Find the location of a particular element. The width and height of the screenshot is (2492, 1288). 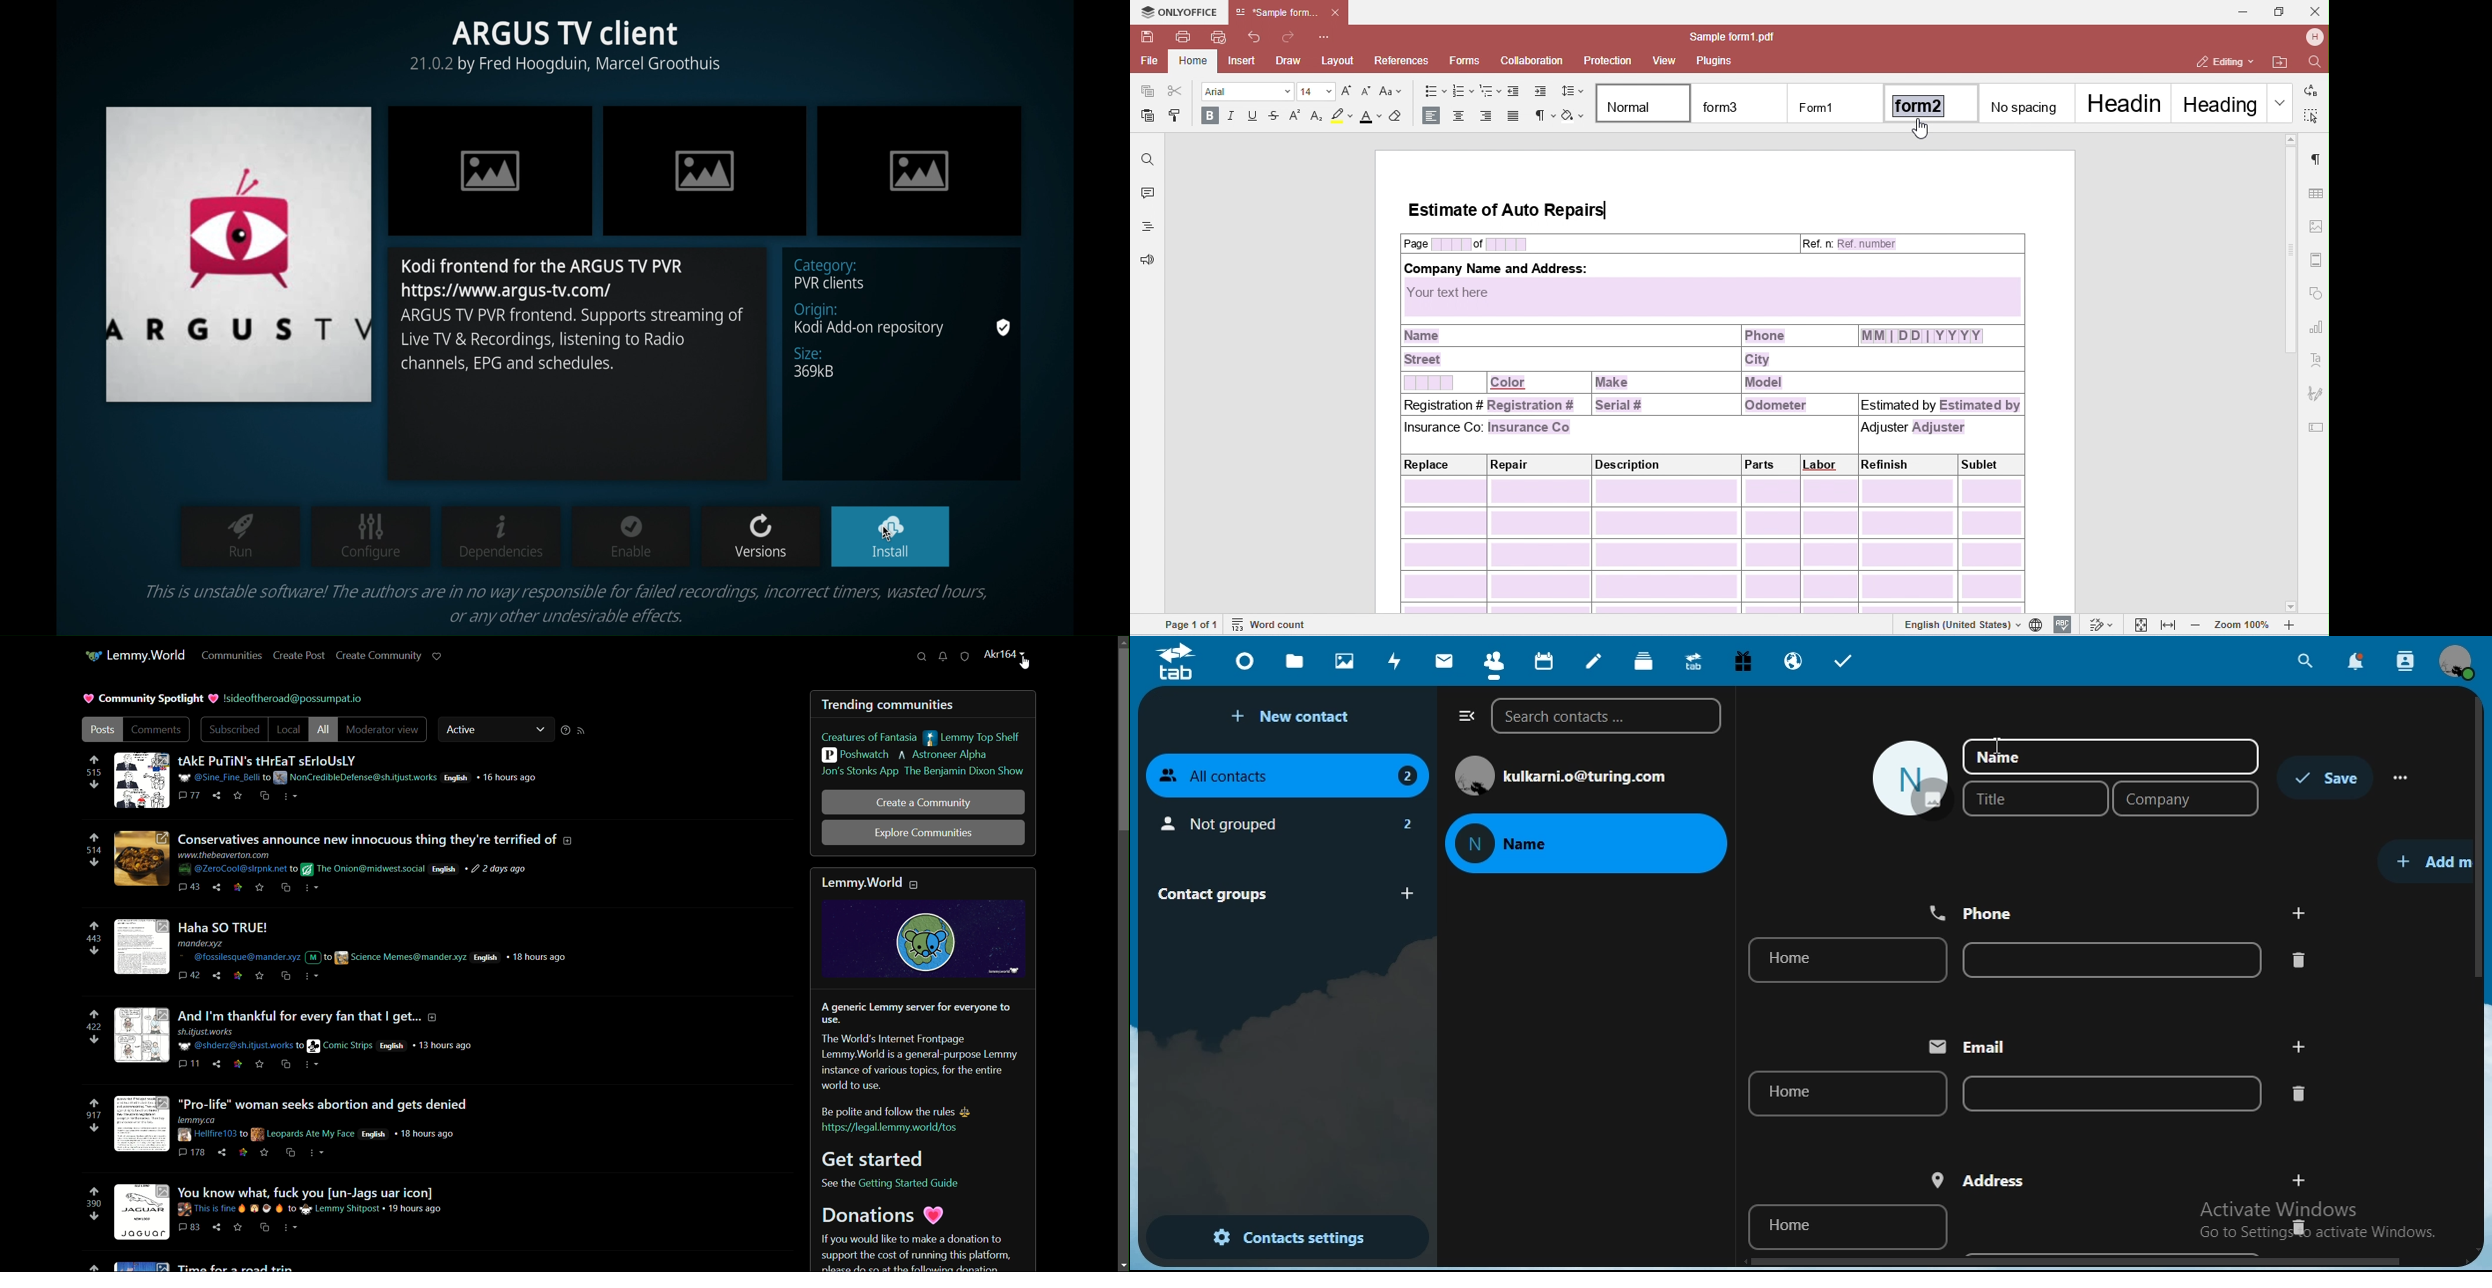

Run is located at coordinates (238, 539).